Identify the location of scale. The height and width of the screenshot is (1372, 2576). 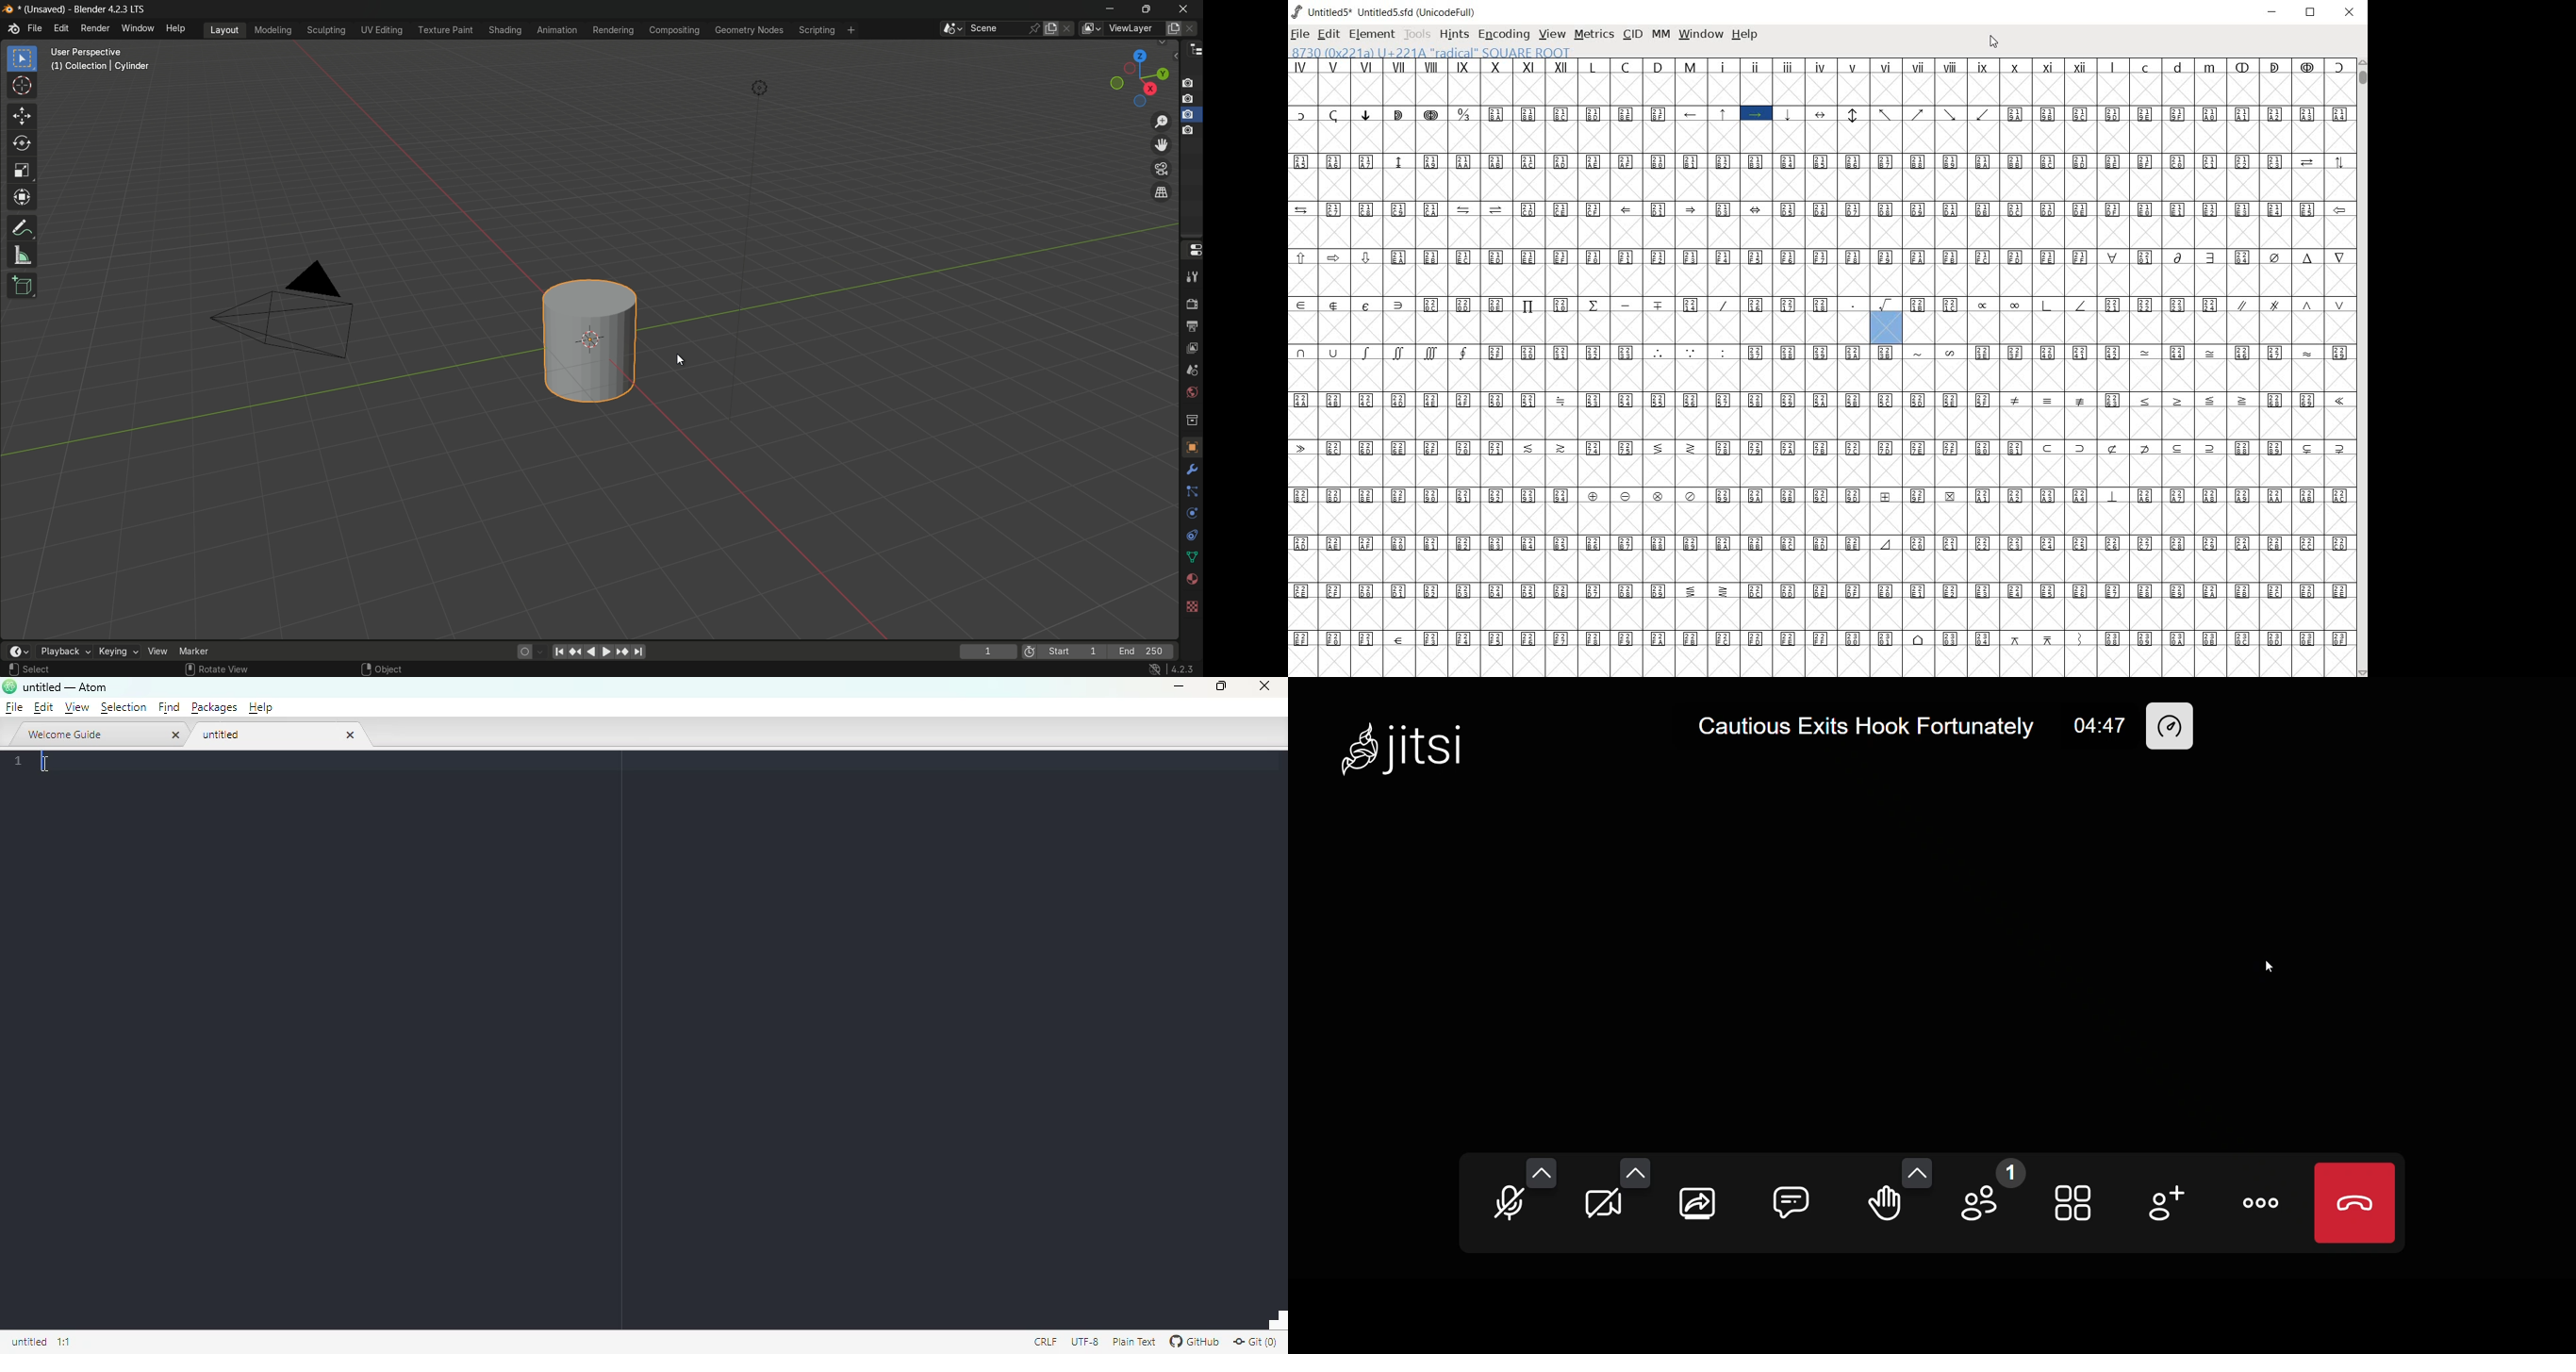
(22, 172).